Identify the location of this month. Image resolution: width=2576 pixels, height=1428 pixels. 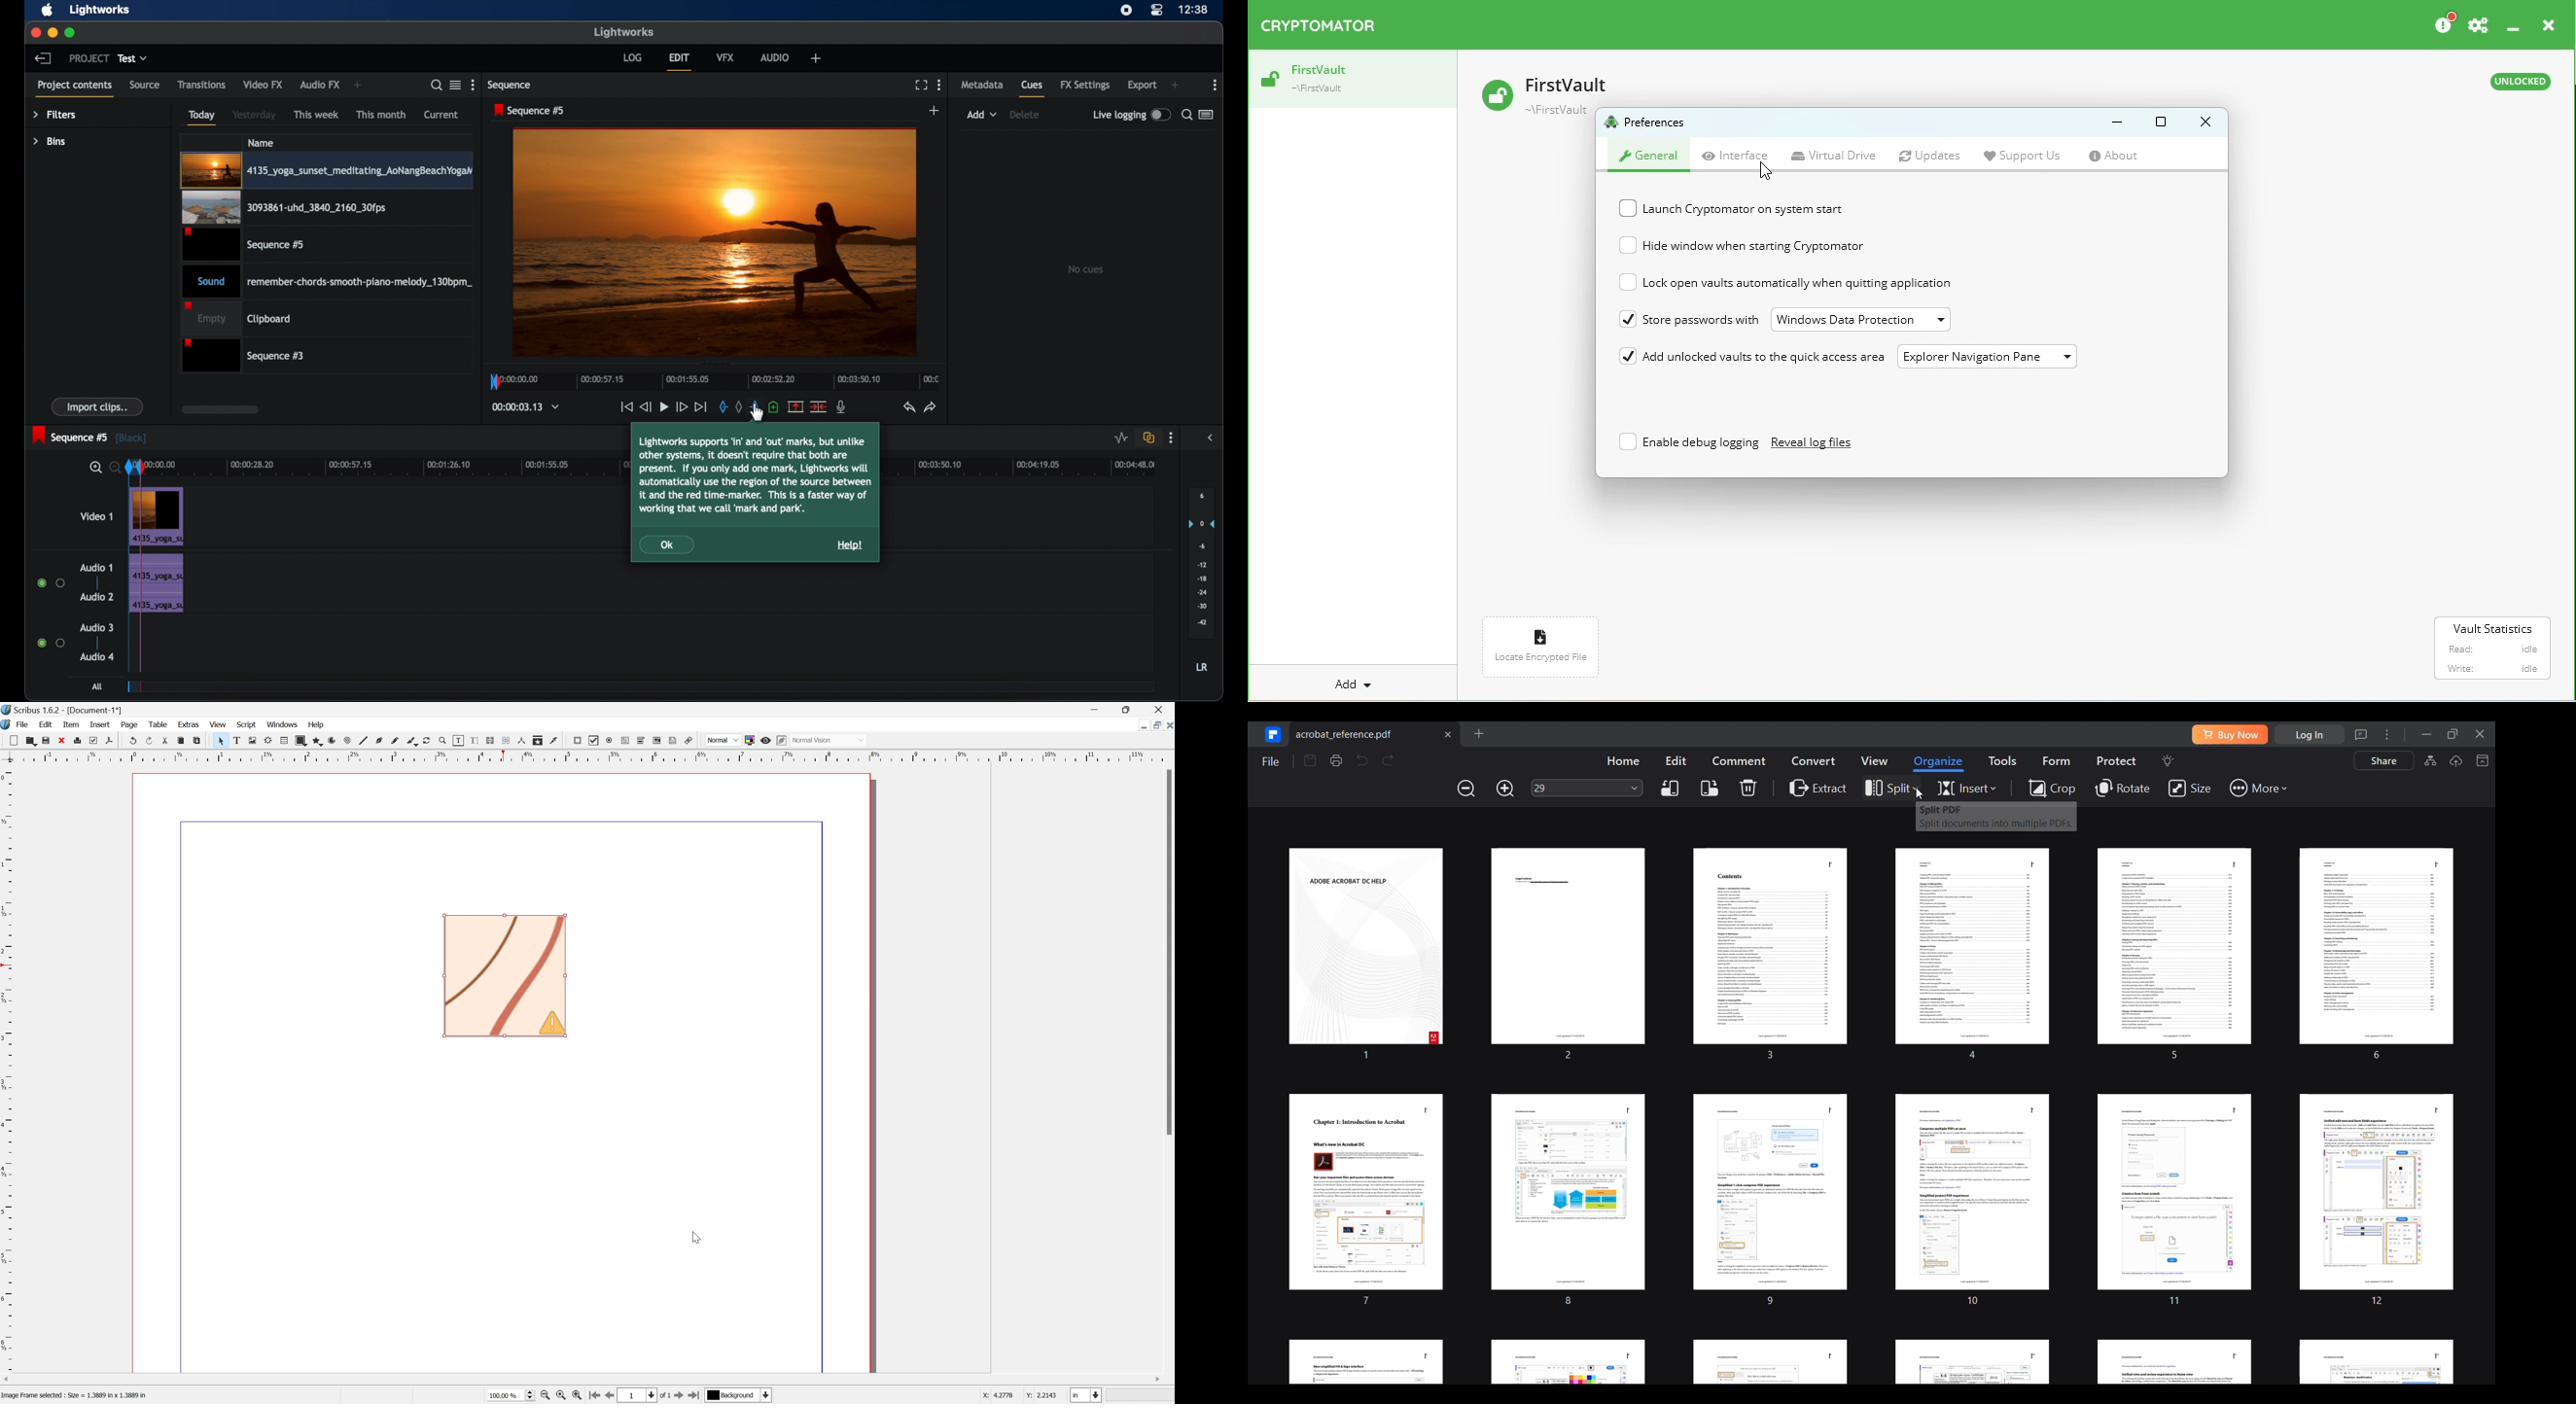
(381, 114).